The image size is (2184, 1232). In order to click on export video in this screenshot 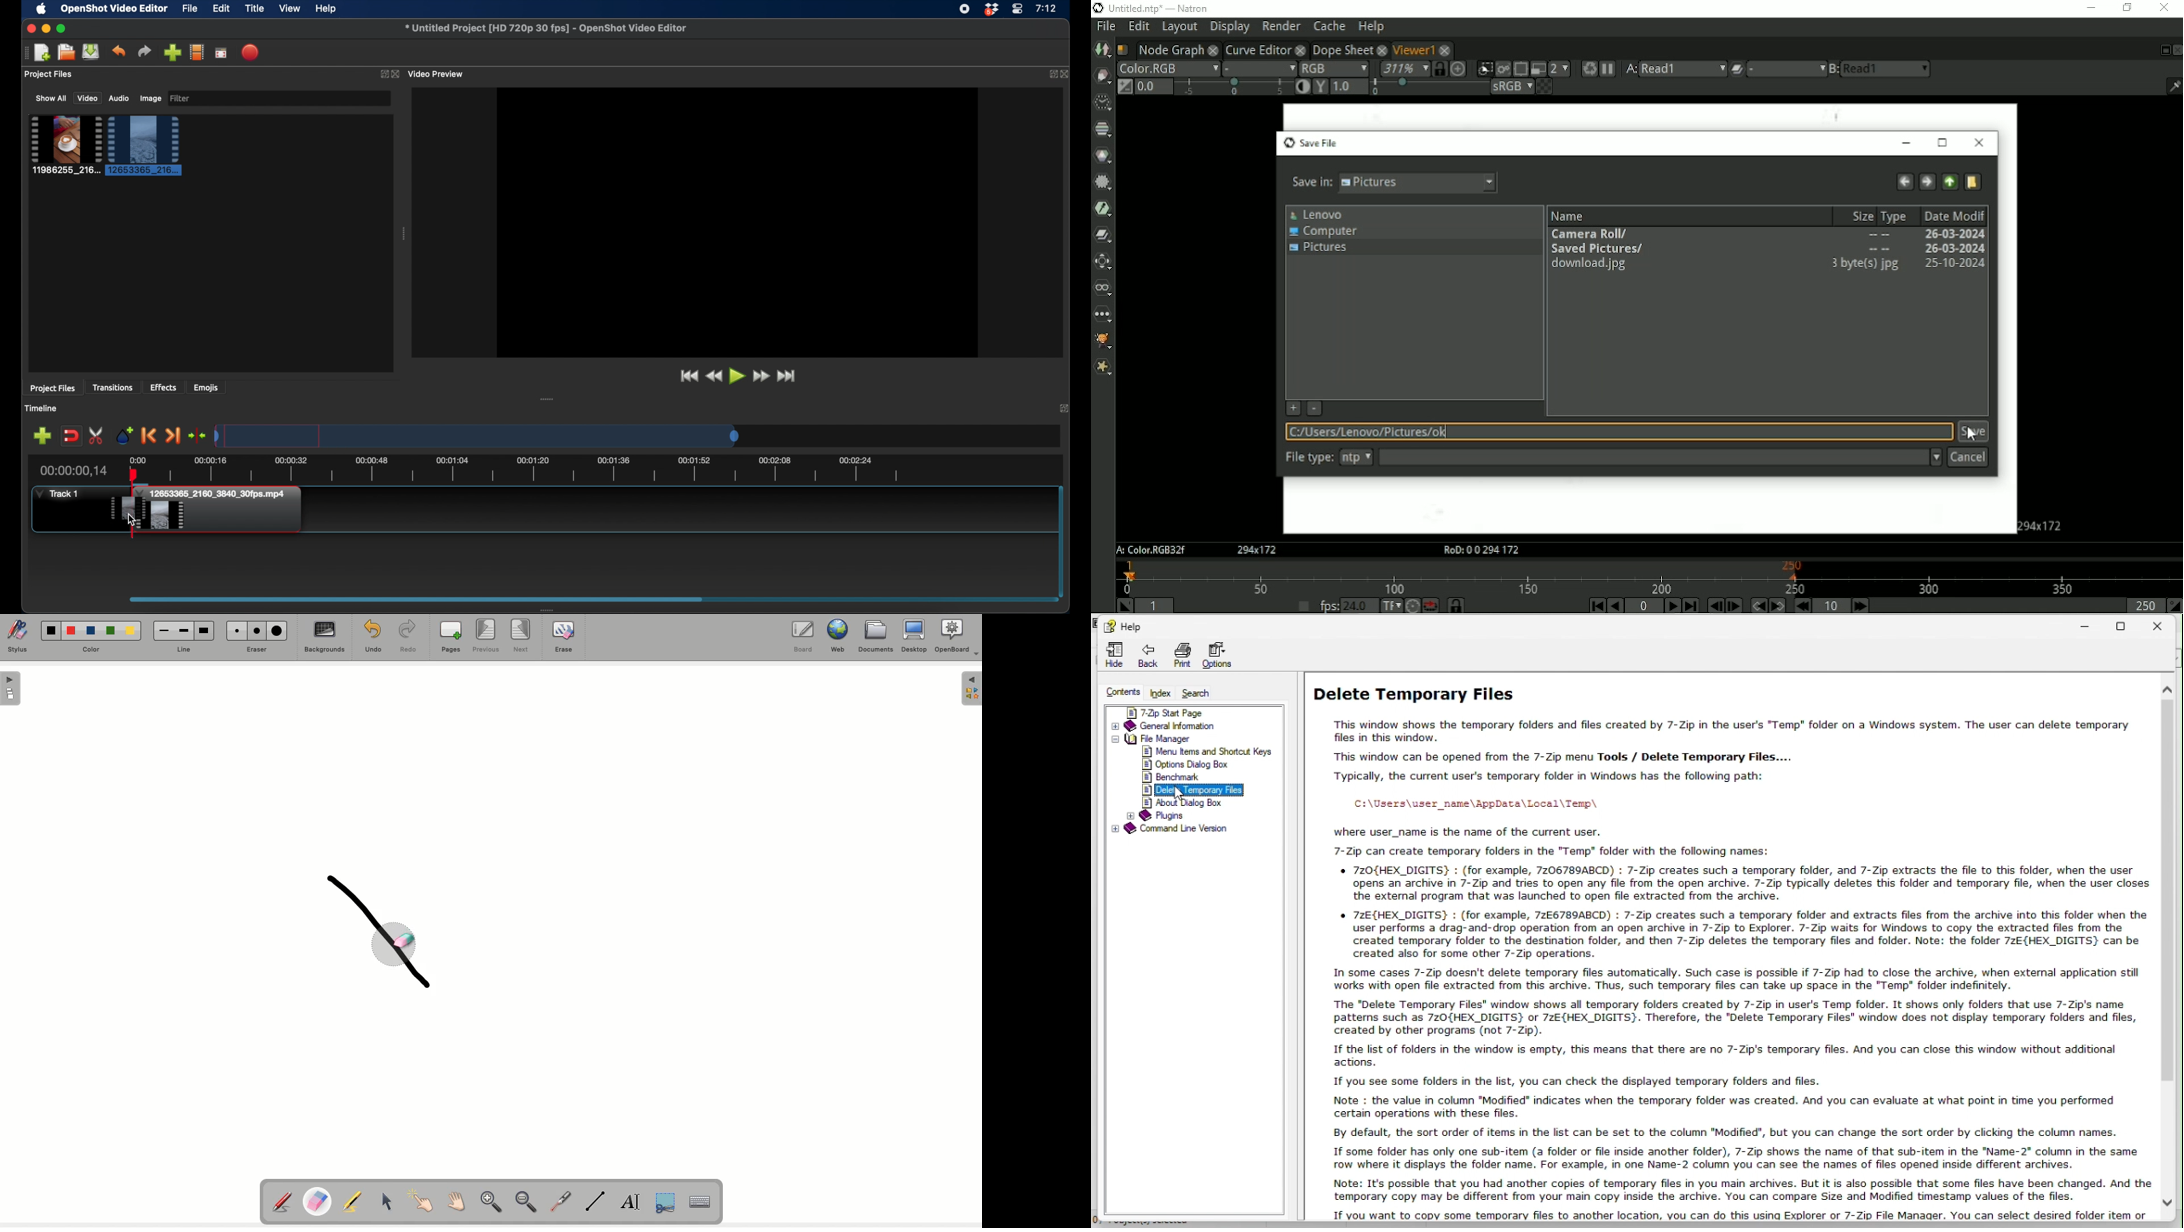, I will do `click(252, 52)`.